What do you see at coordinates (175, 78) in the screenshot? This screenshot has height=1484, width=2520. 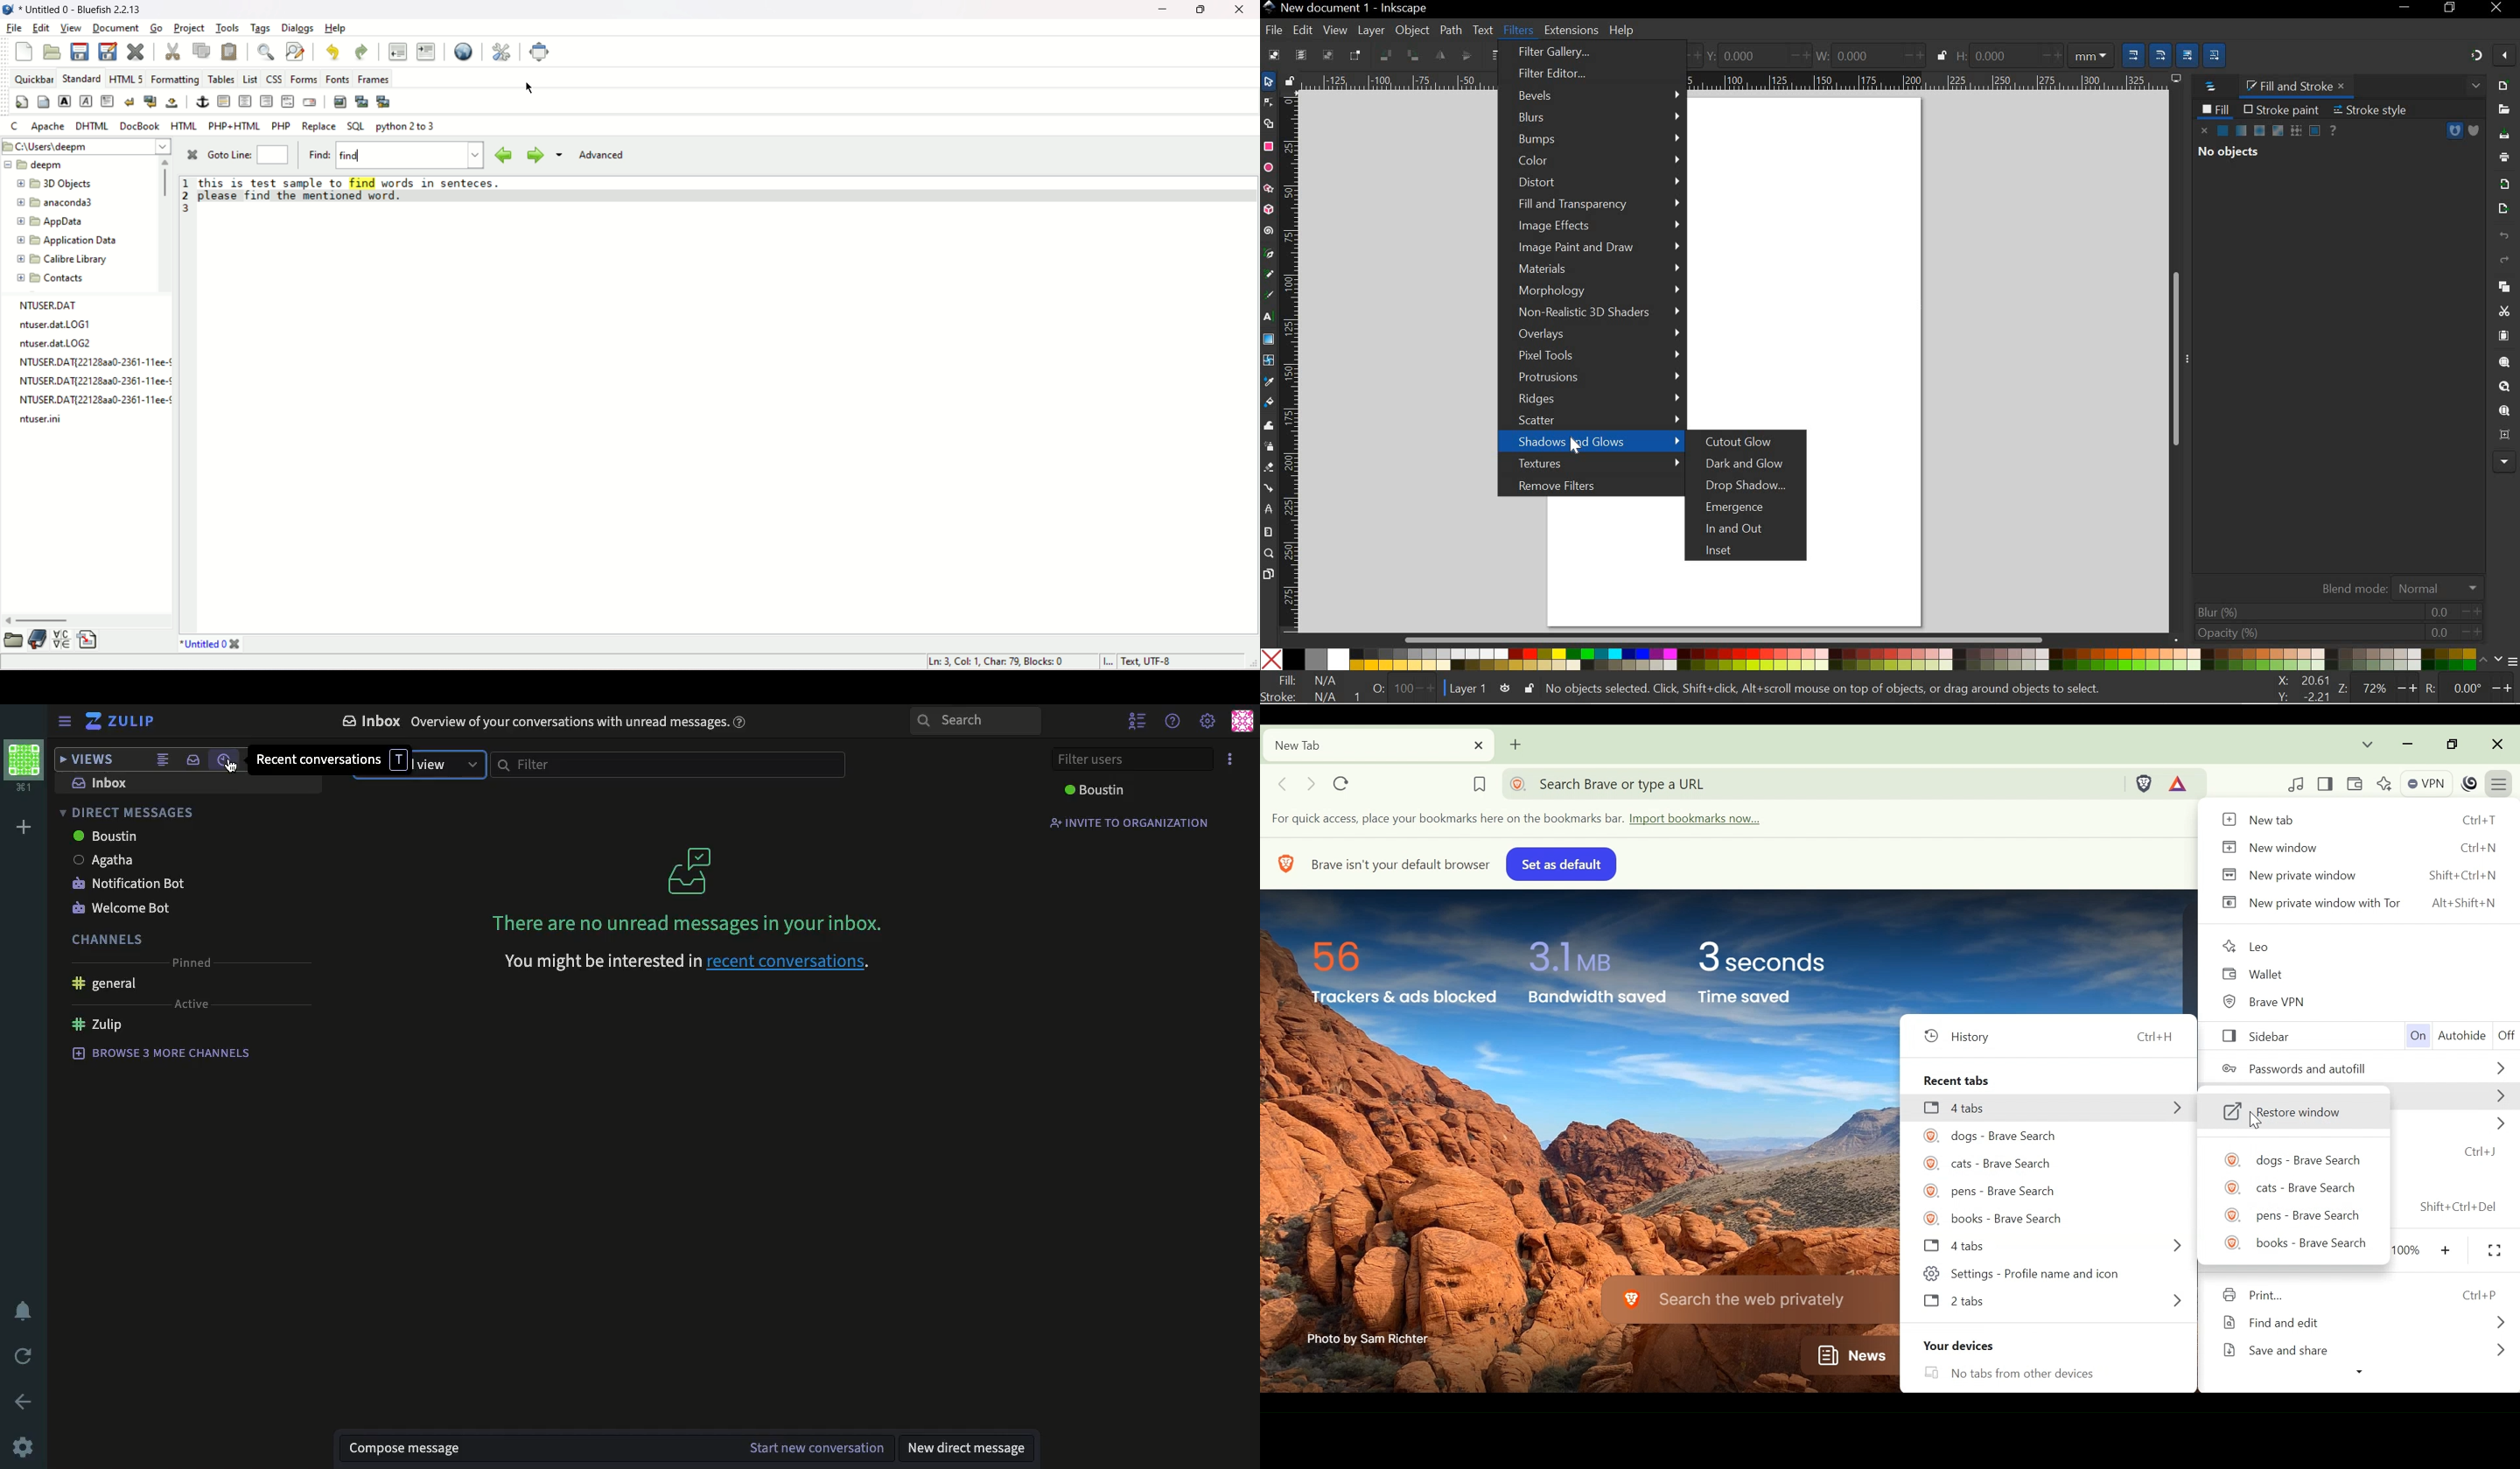 I see `formatting` at bounding box center [175, 78].